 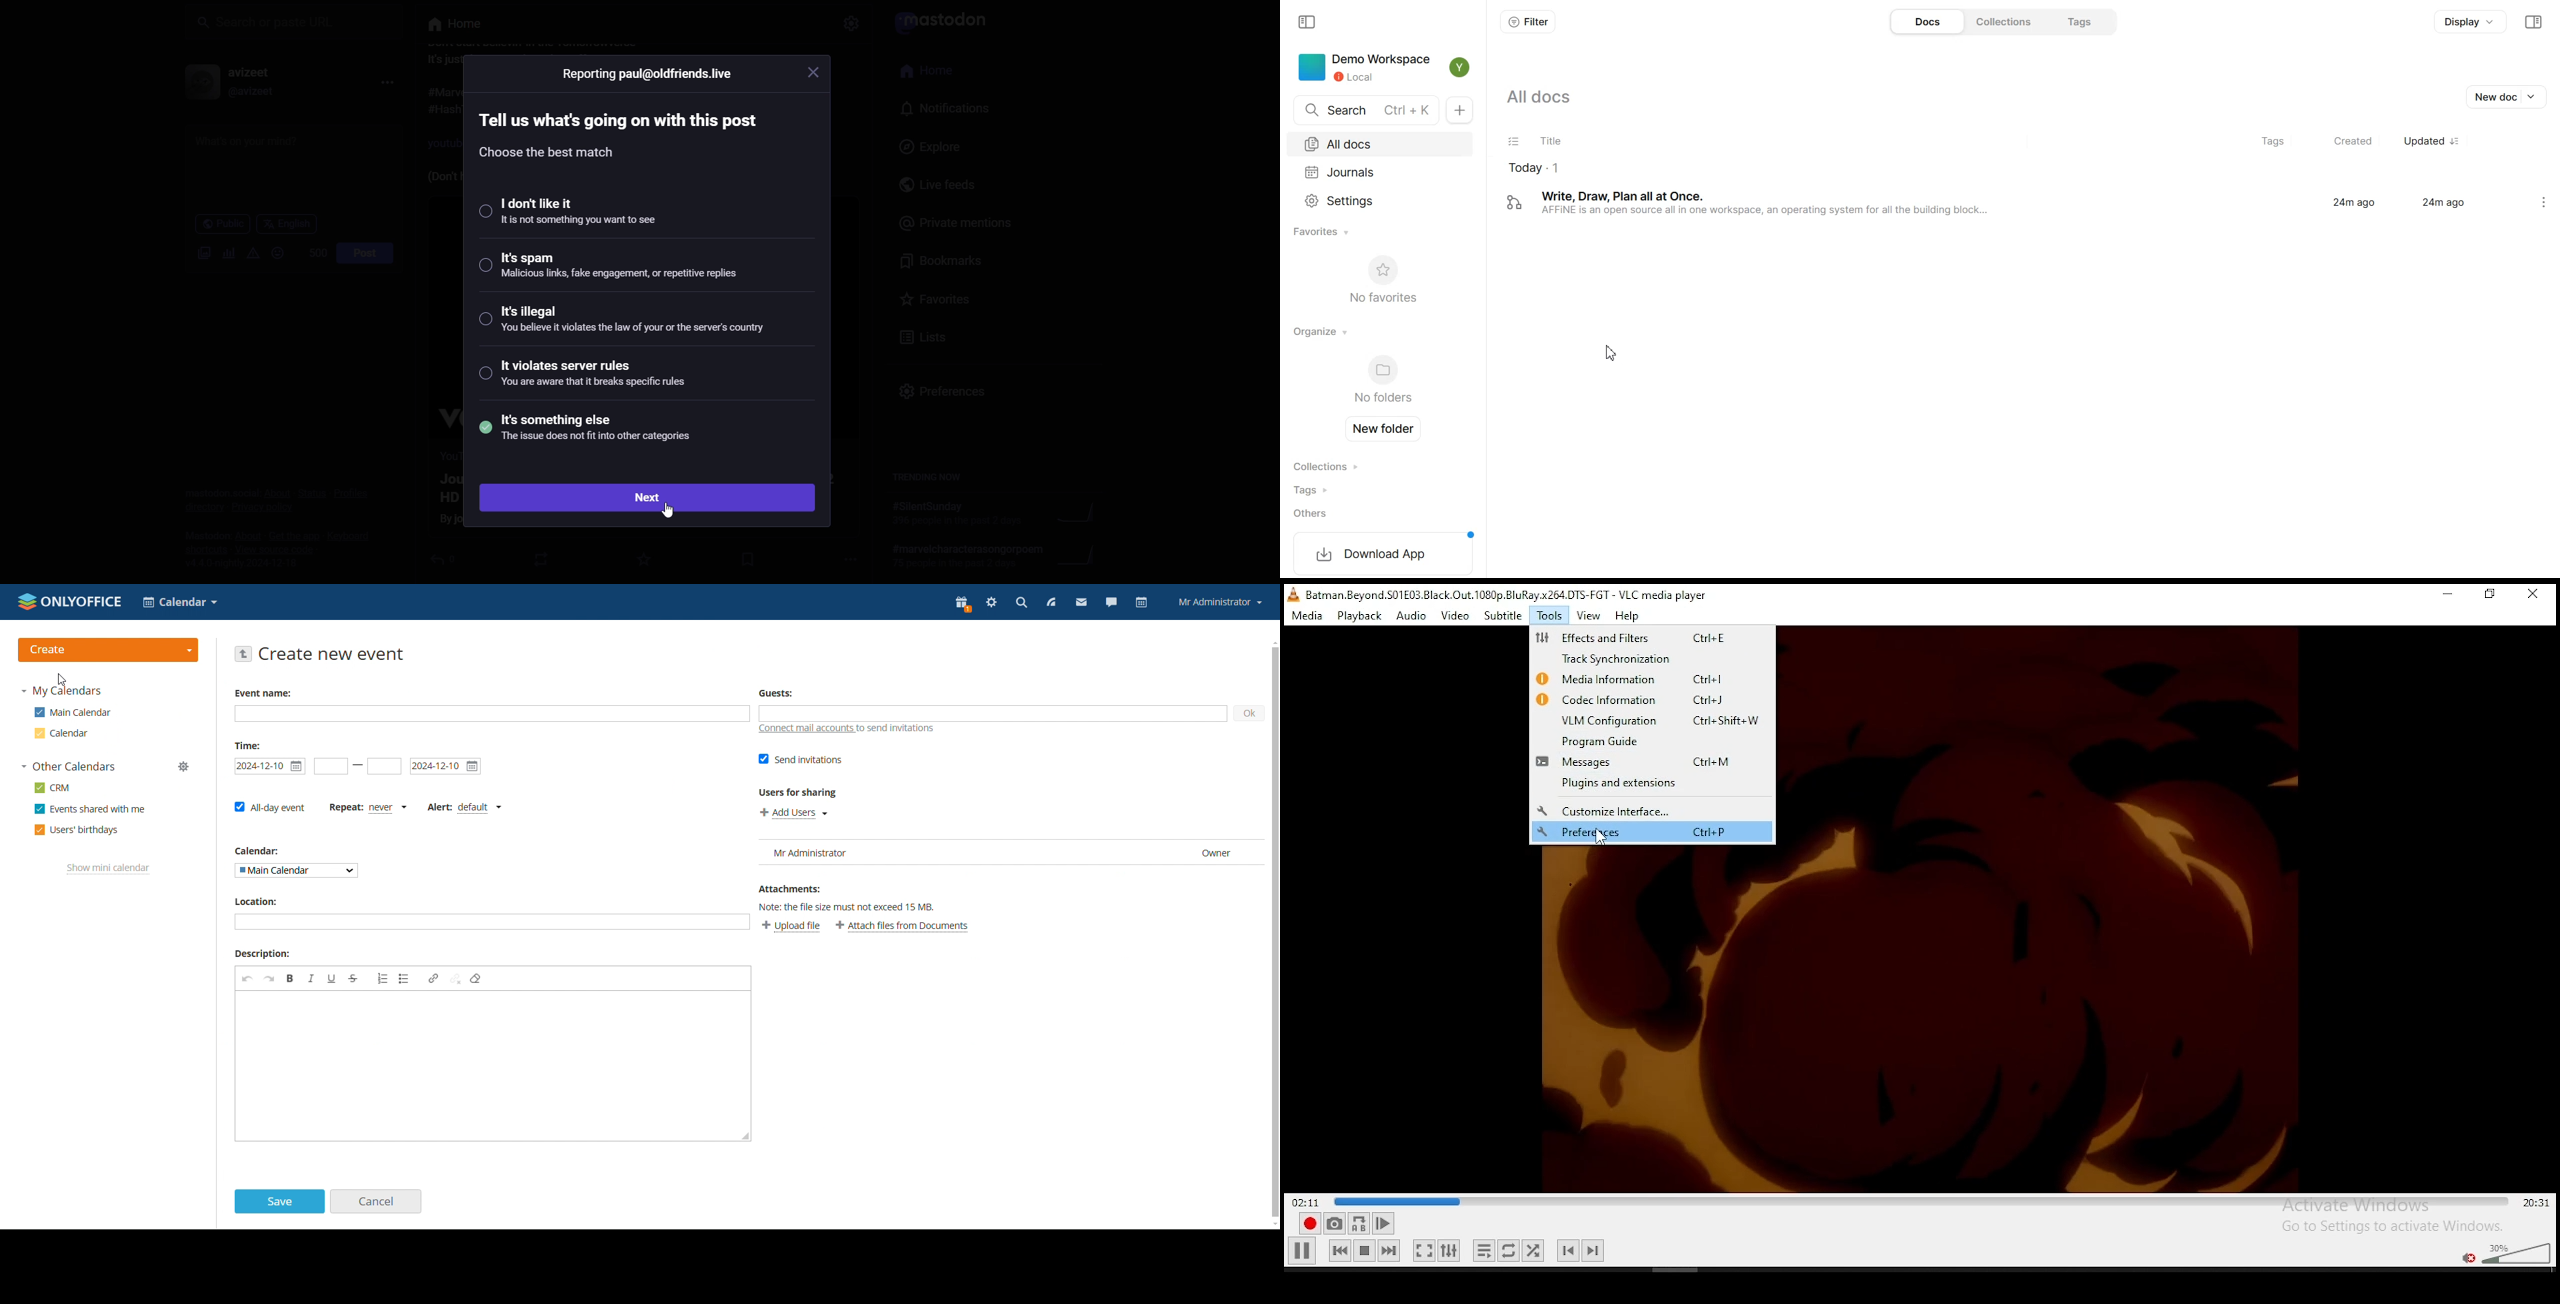 I want to click on favorites, so click(x=934, y=298).